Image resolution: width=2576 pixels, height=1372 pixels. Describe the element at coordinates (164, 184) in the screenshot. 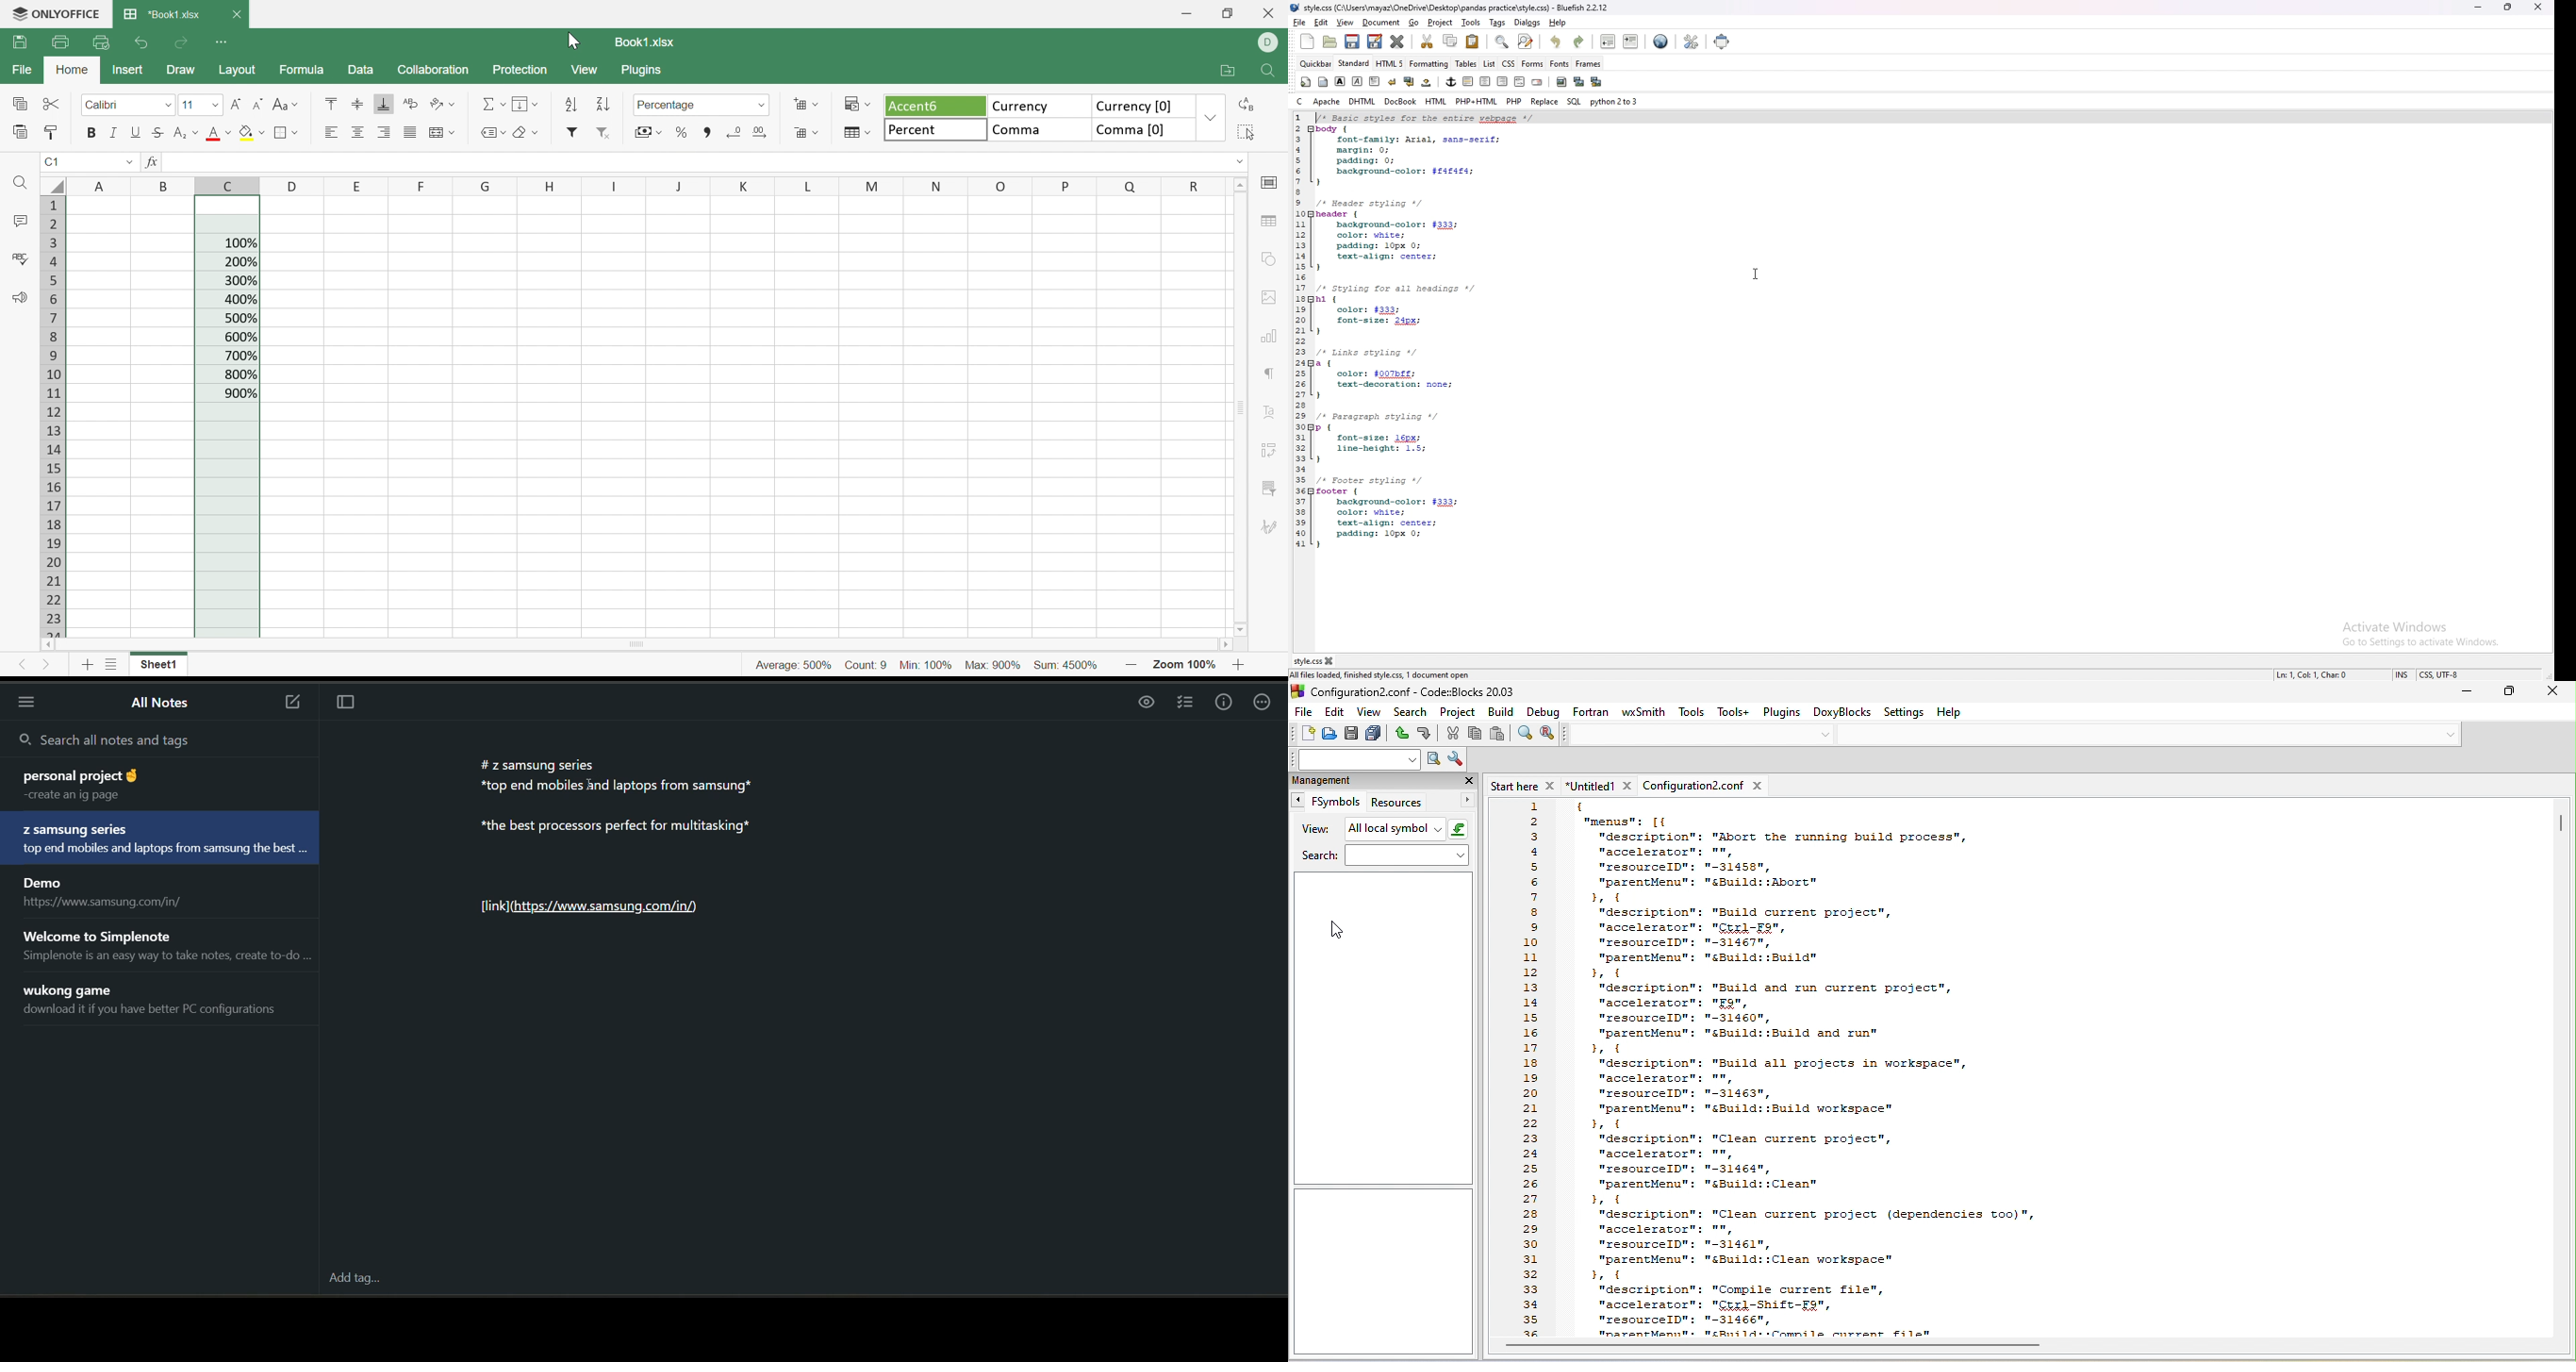

I see `` at that location.